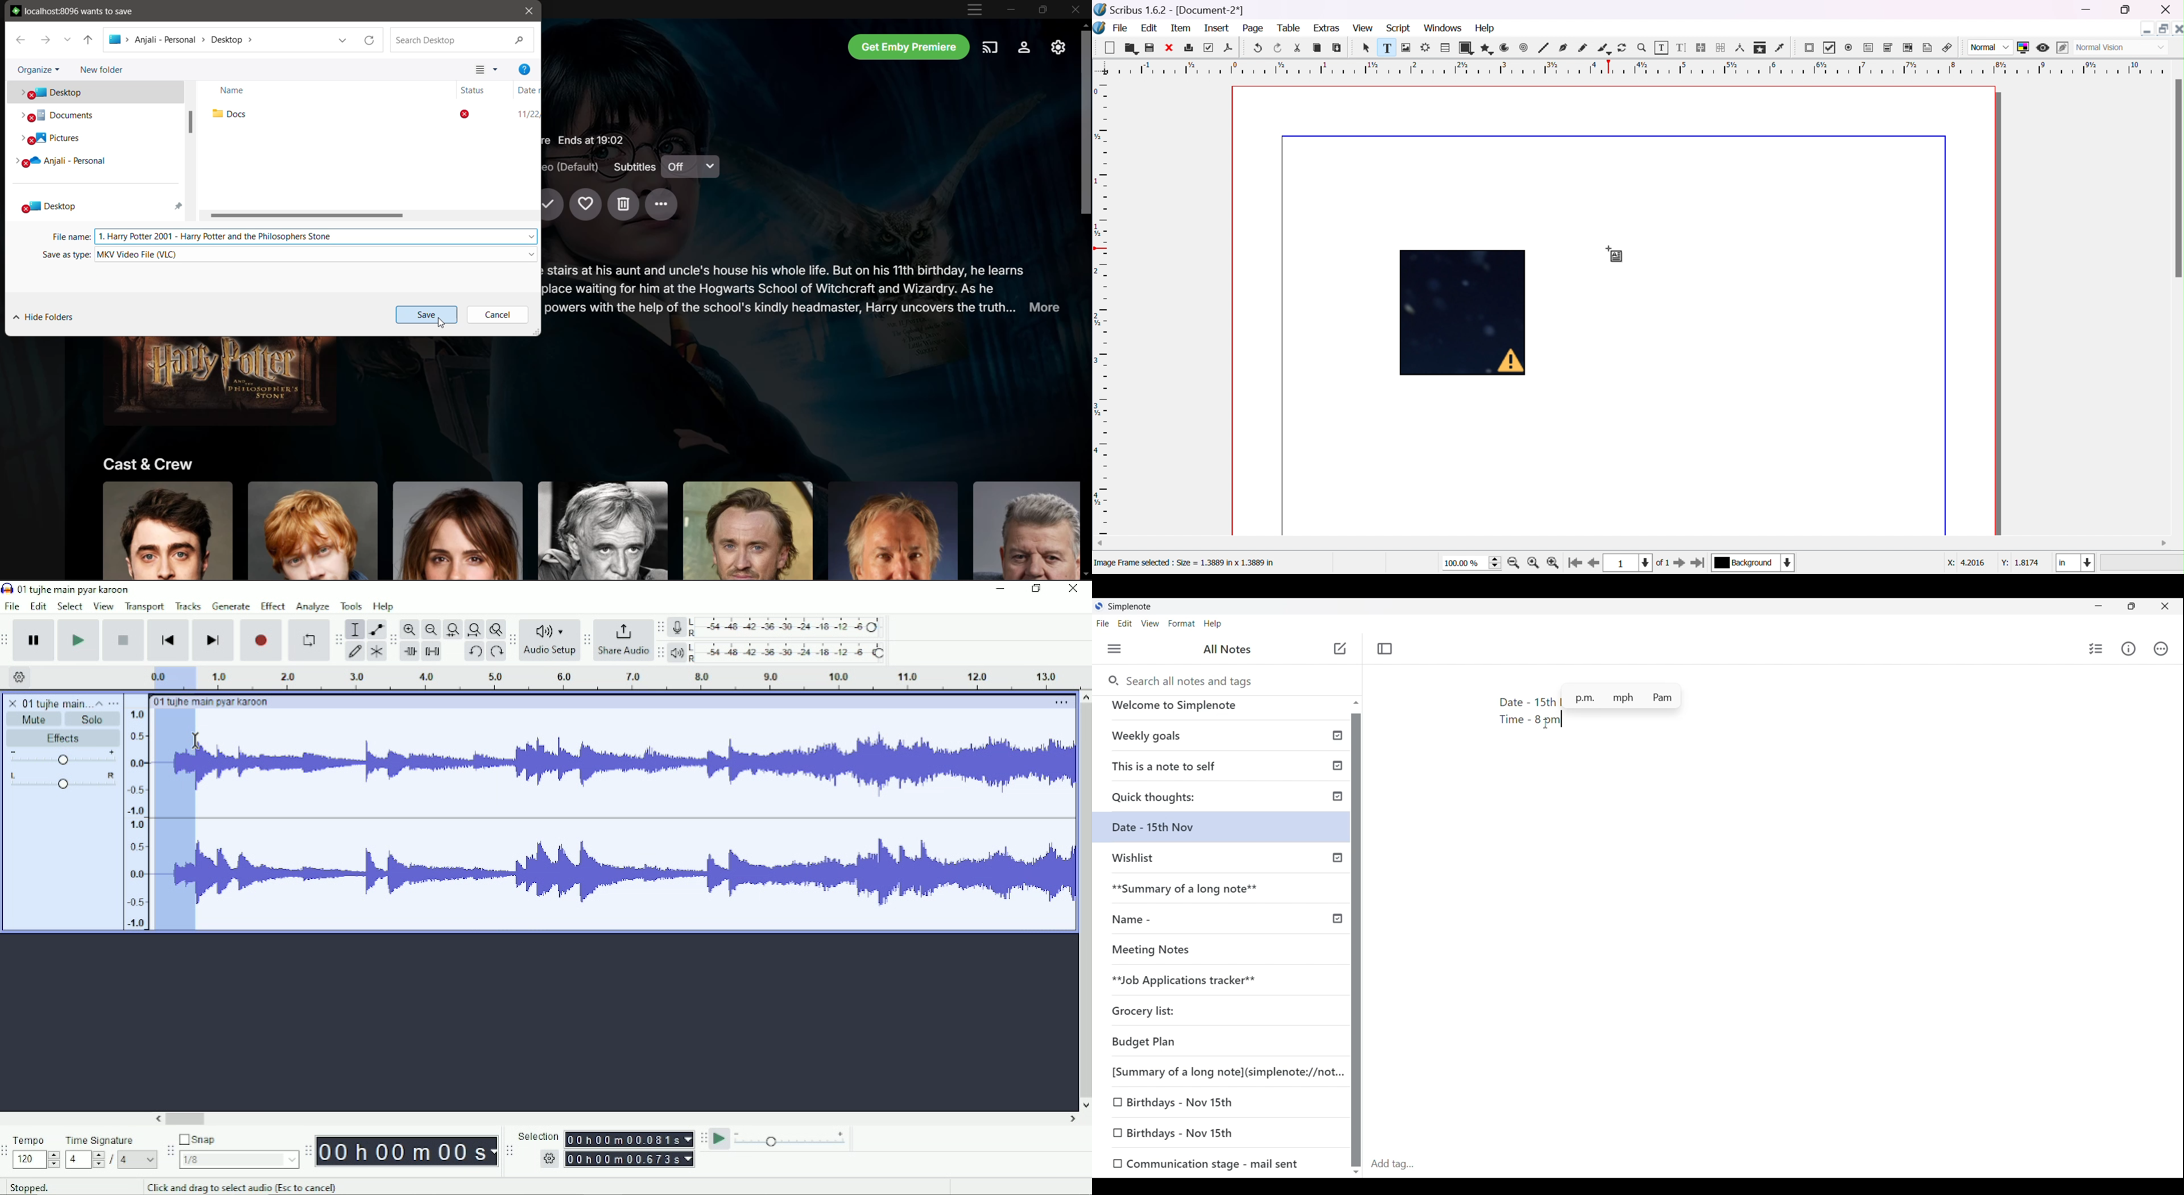  Describe the element at coordinates (1178, 1134) in the screenshot. I see `Unpublished note` at that location.